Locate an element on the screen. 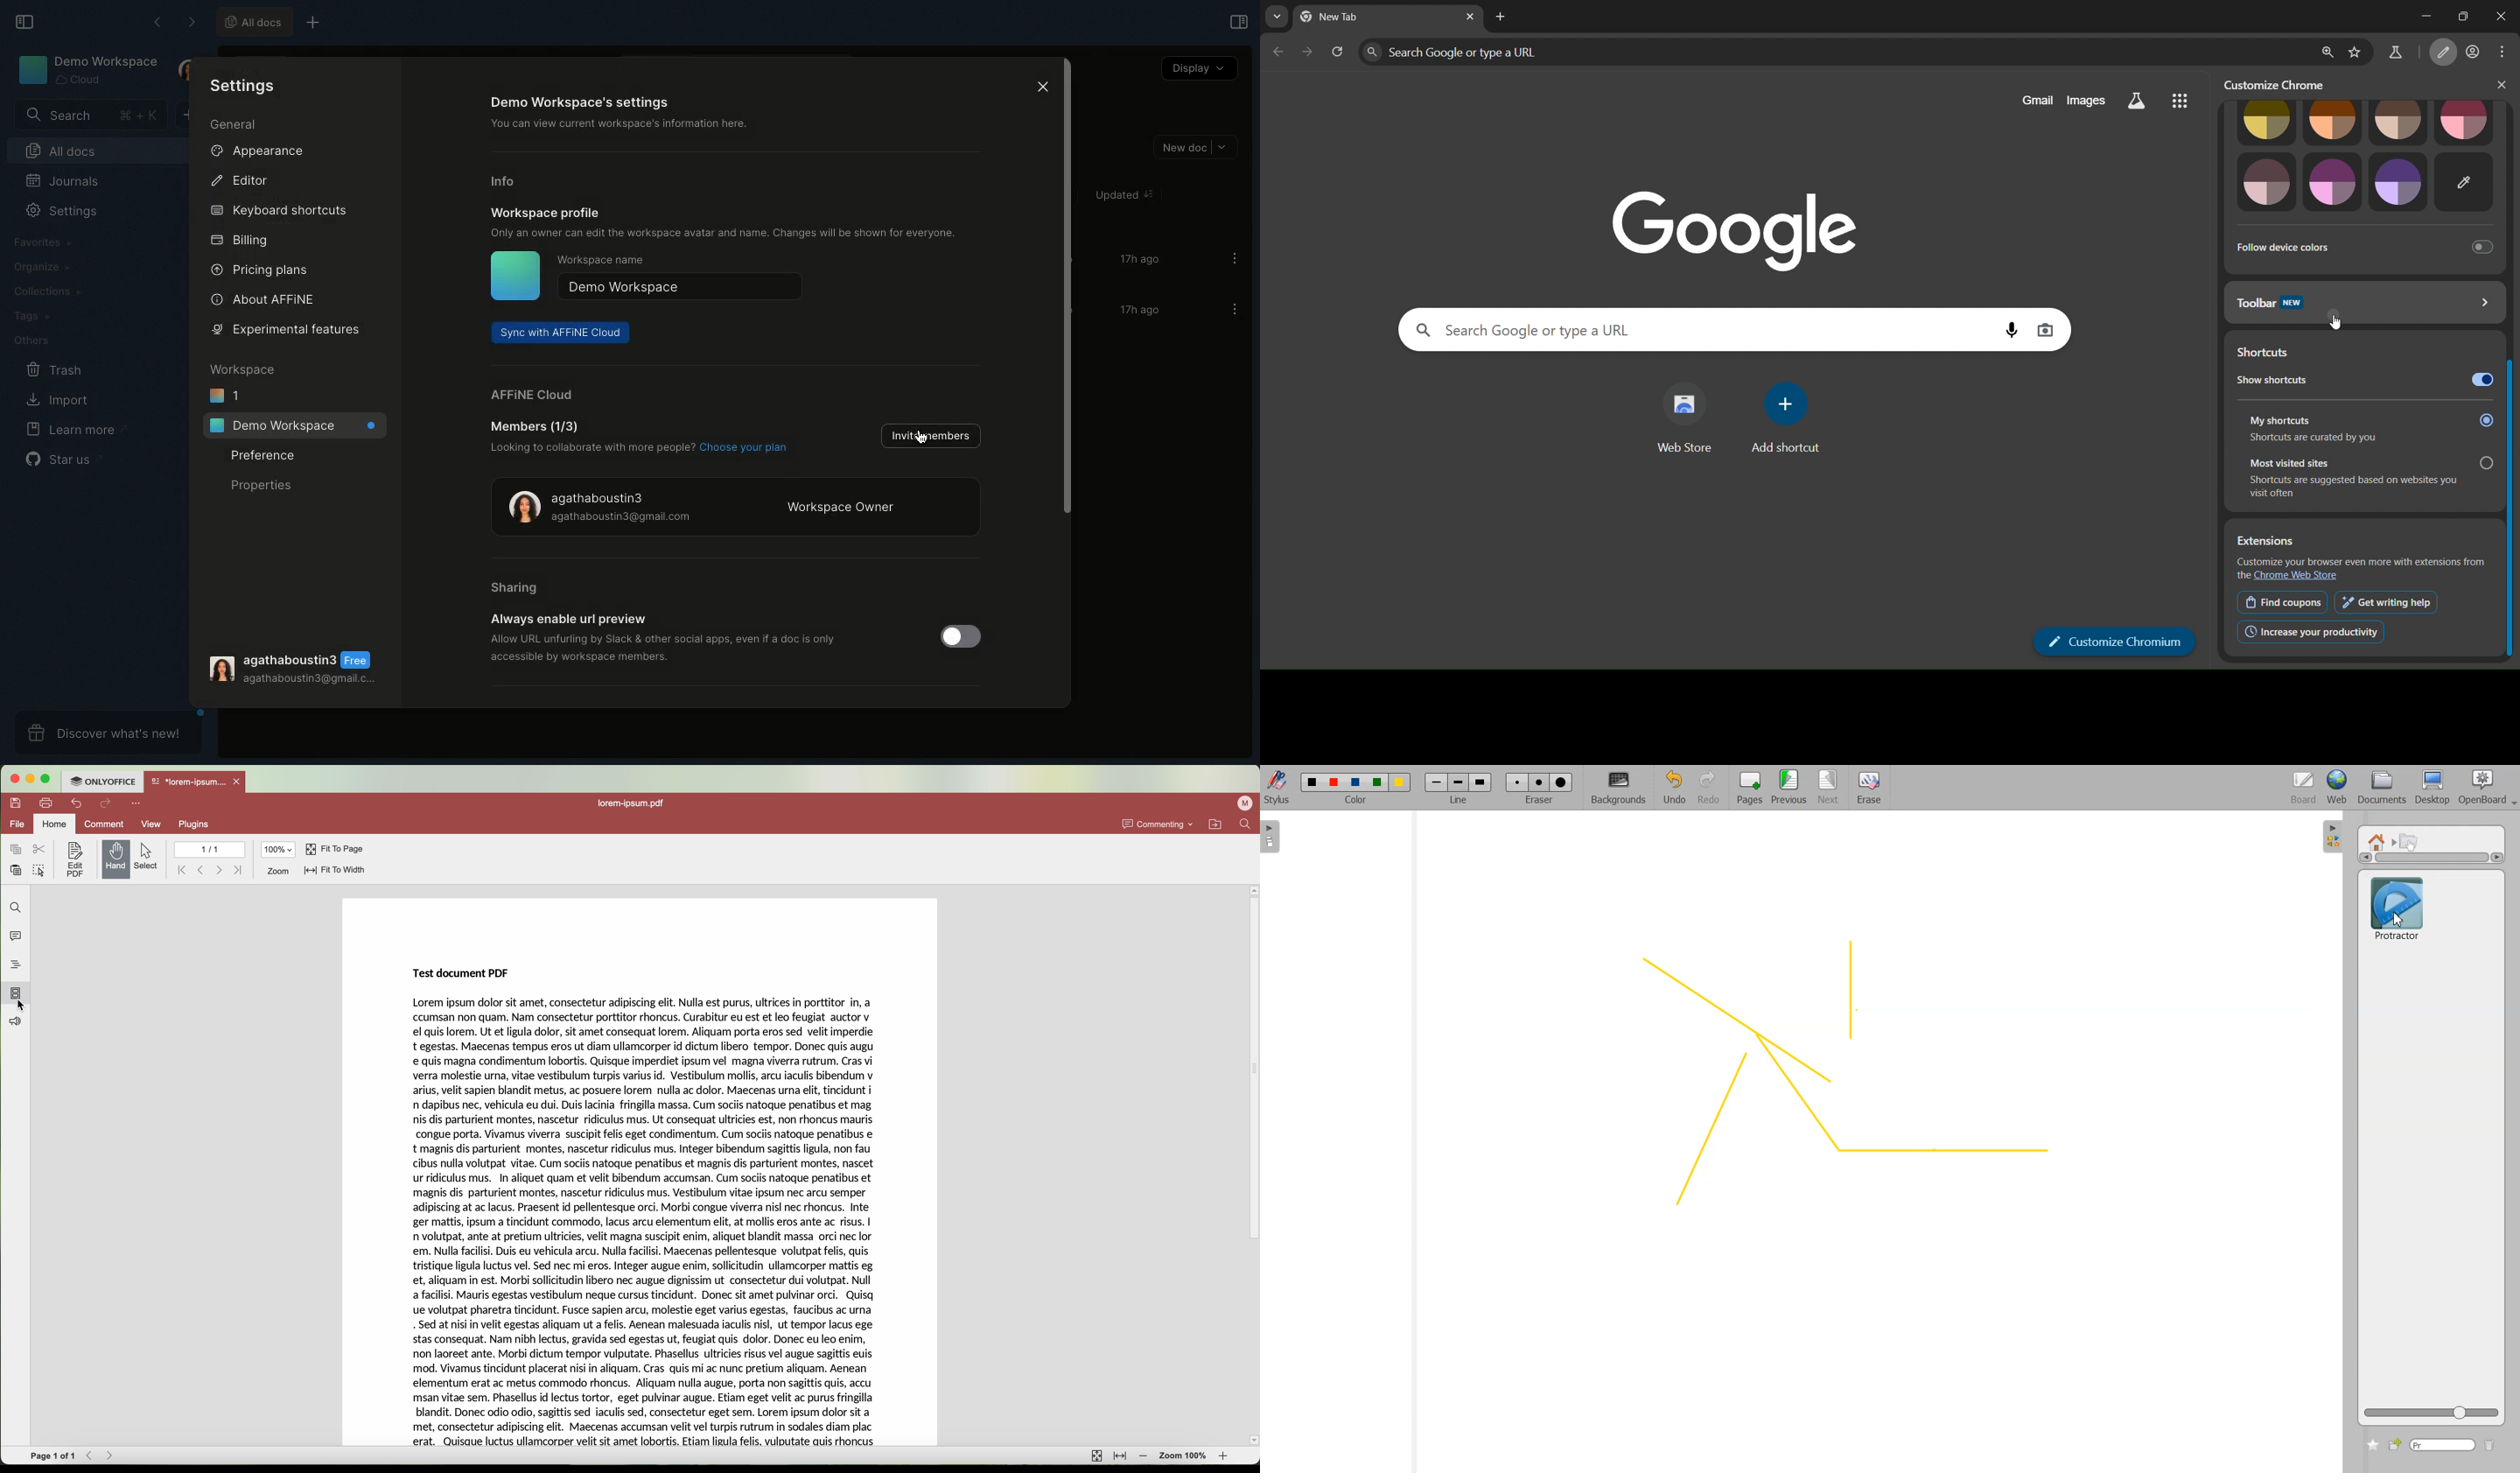  Icon is located at coordinates (514, 276).